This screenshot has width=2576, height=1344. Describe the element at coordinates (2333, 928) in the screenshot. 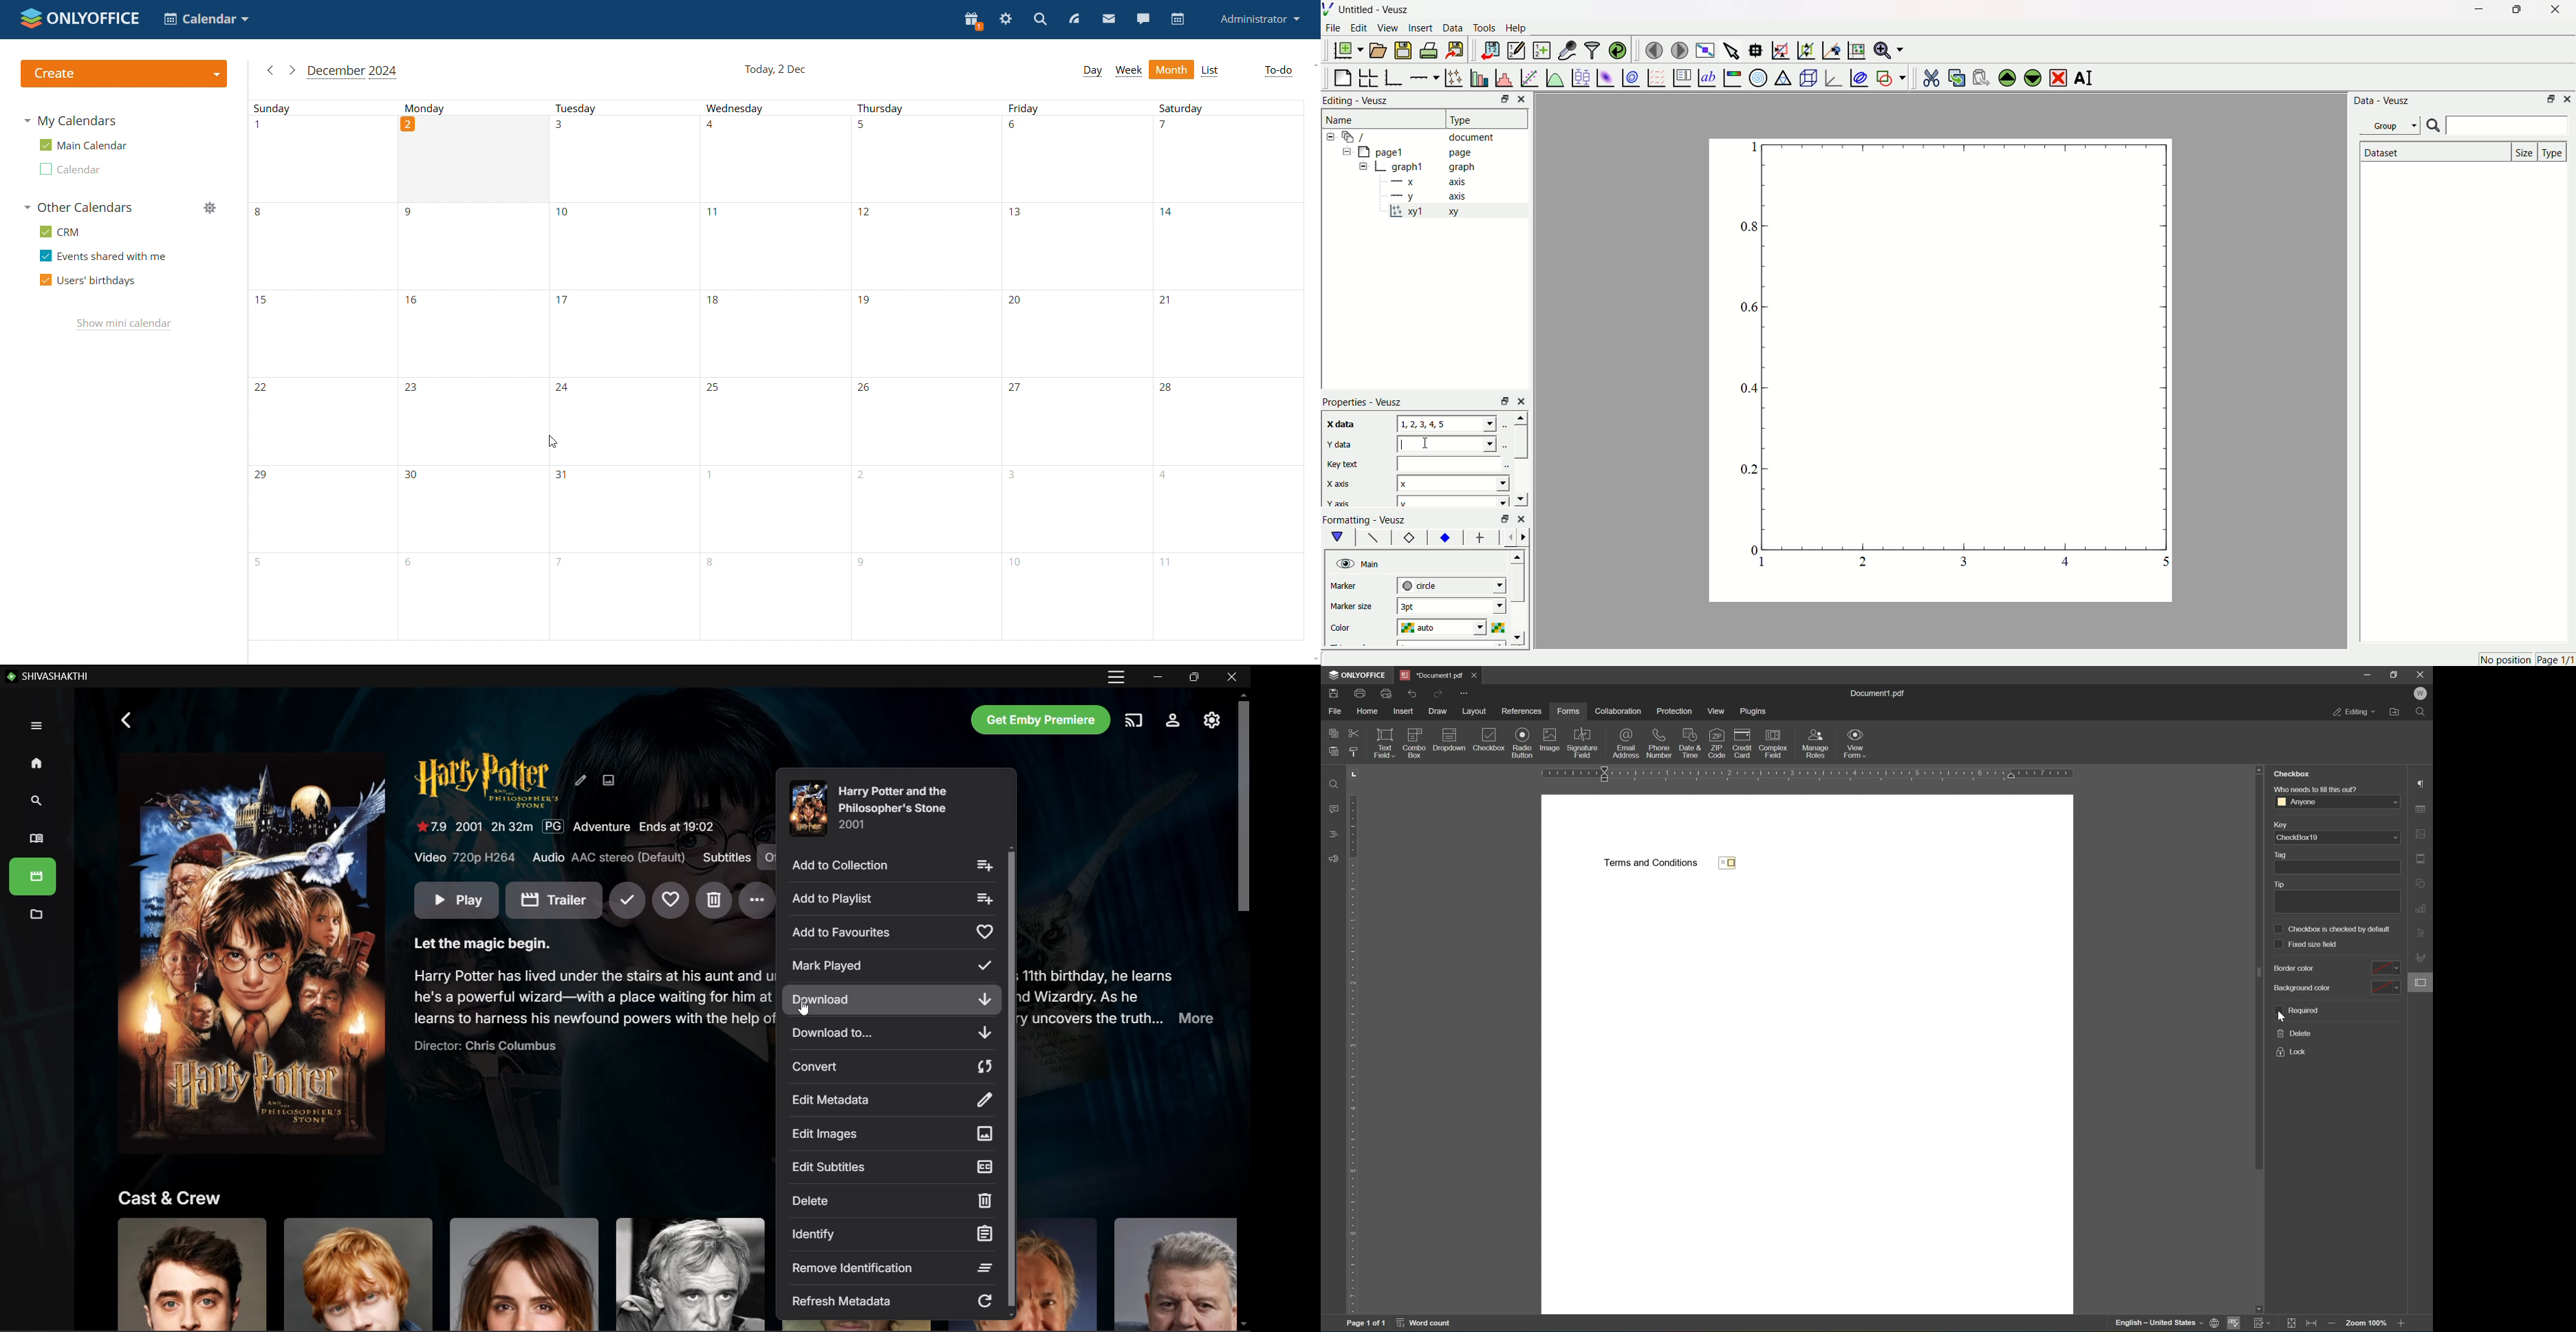

I see `checkbox is checked by default` at that location.